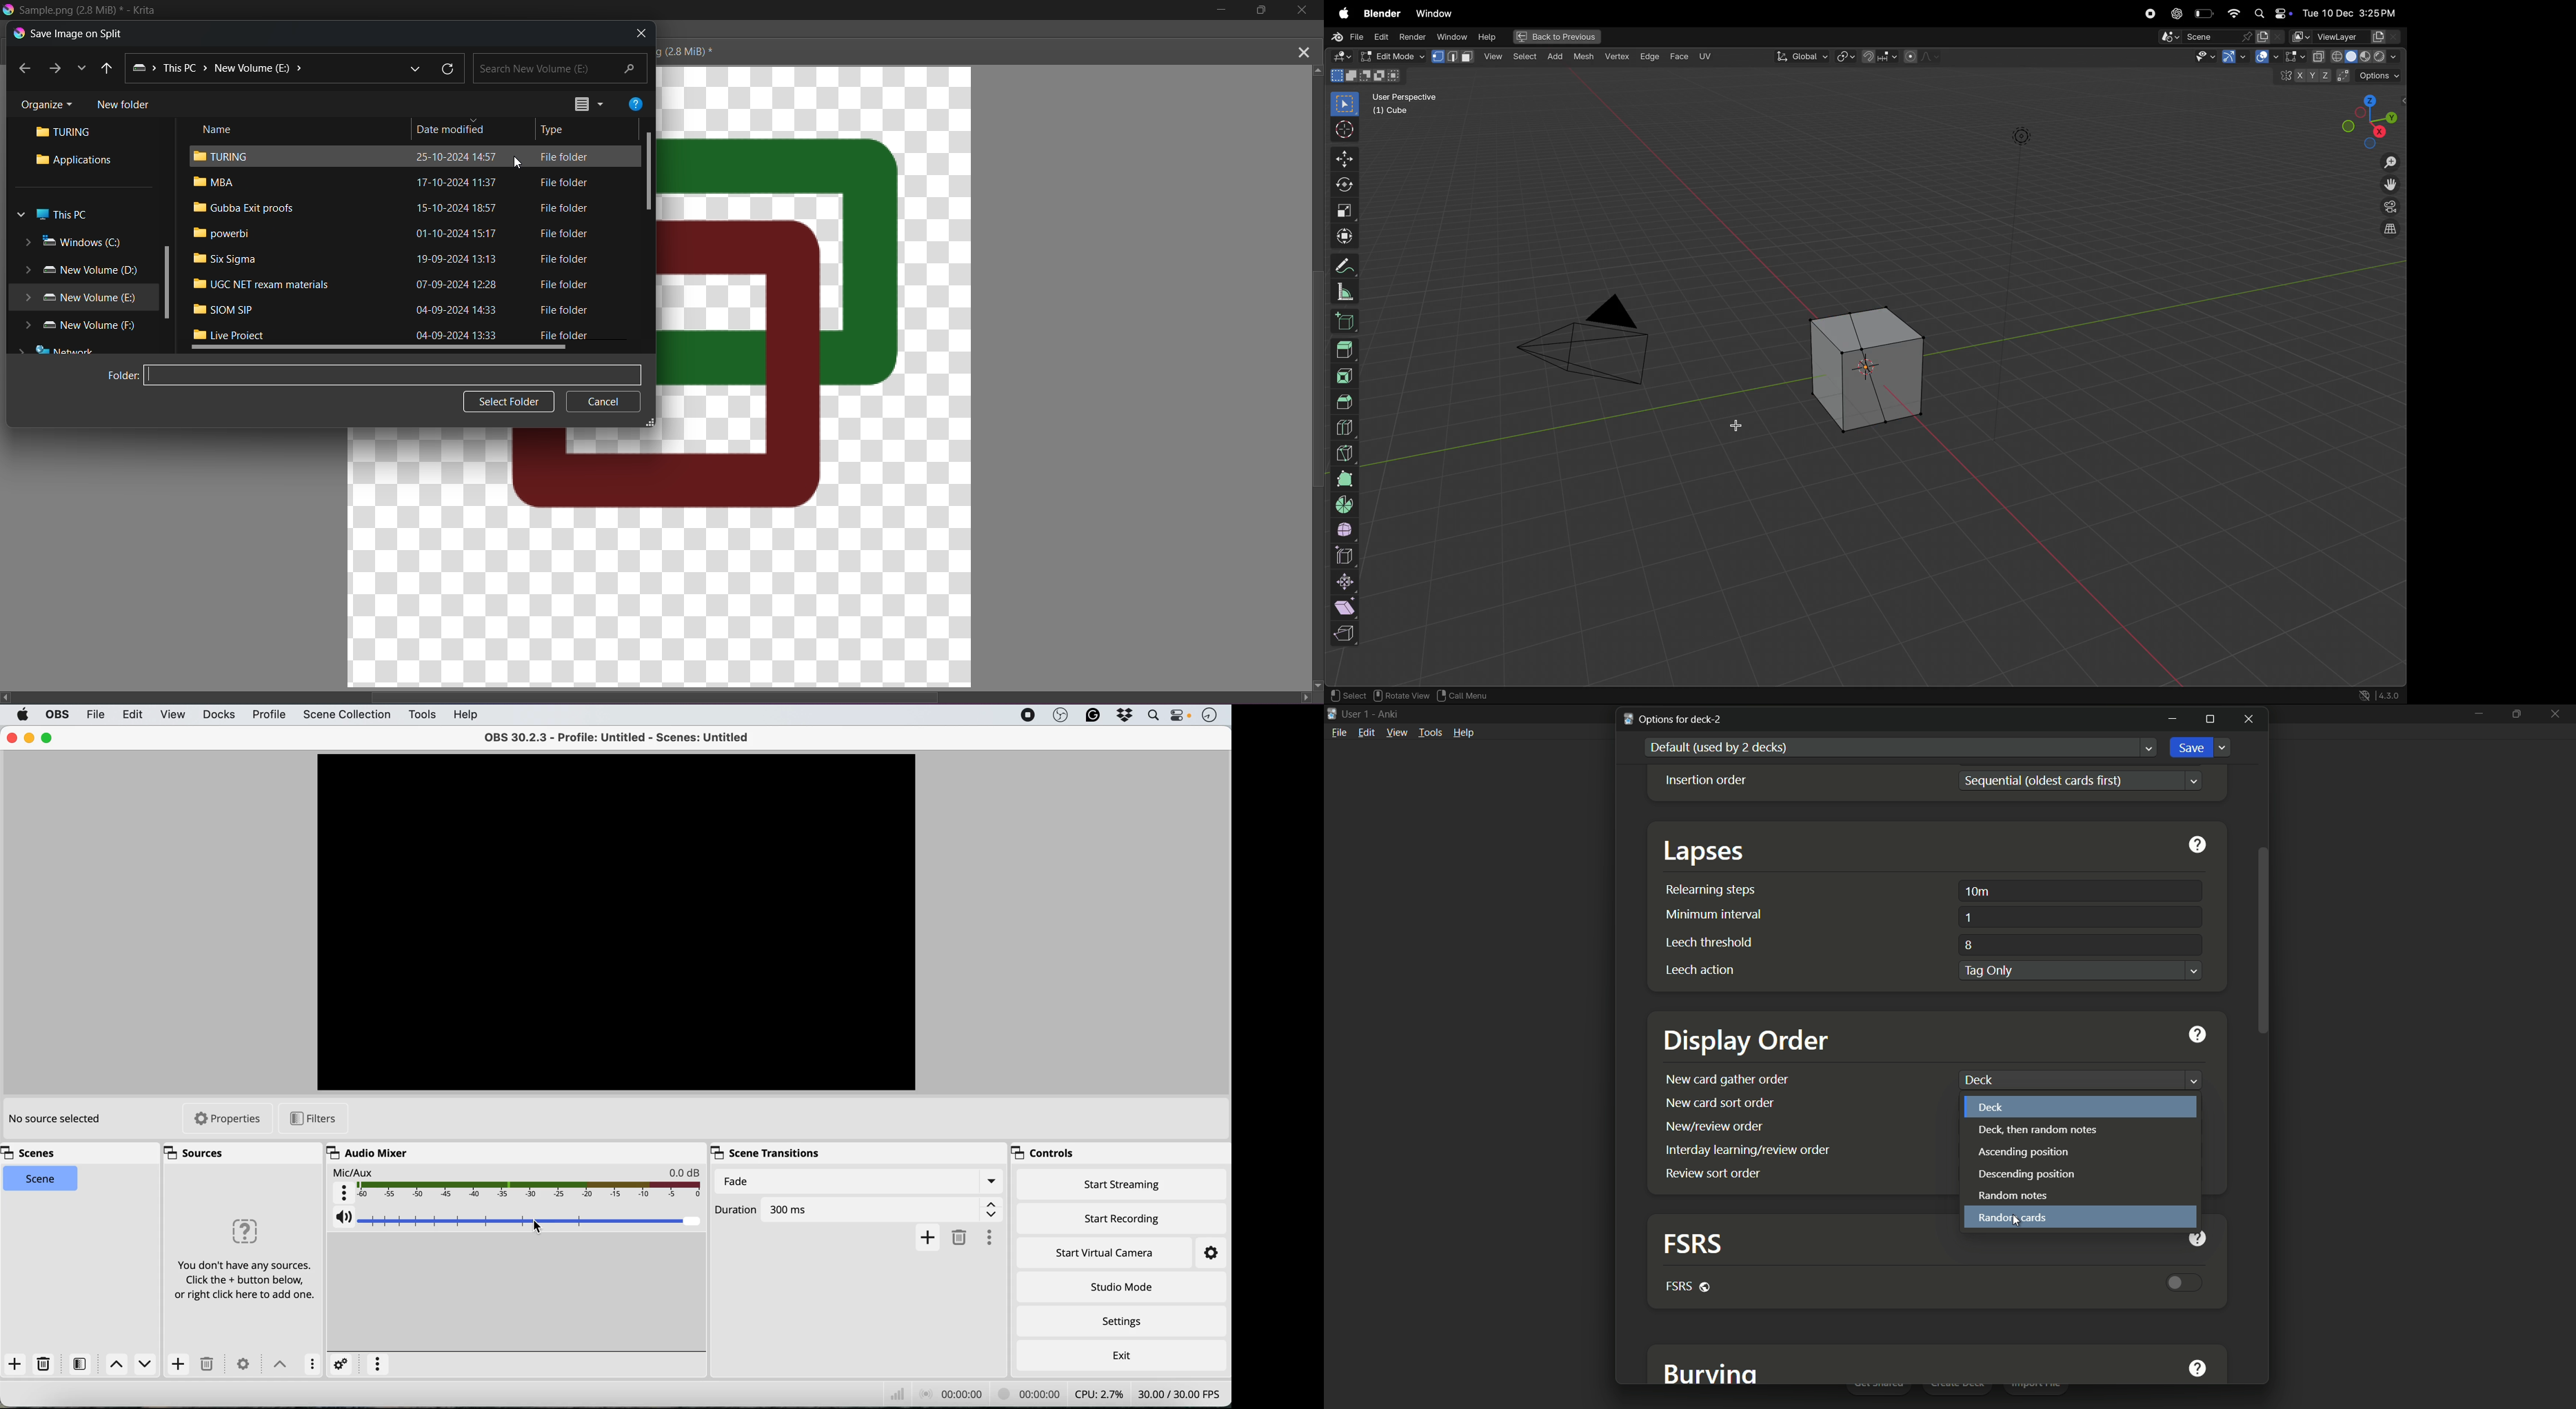  What do you see at coordinates (1152, 716) in the screenshot?
I see `spotlight search` at bounding box center [1152, 716].